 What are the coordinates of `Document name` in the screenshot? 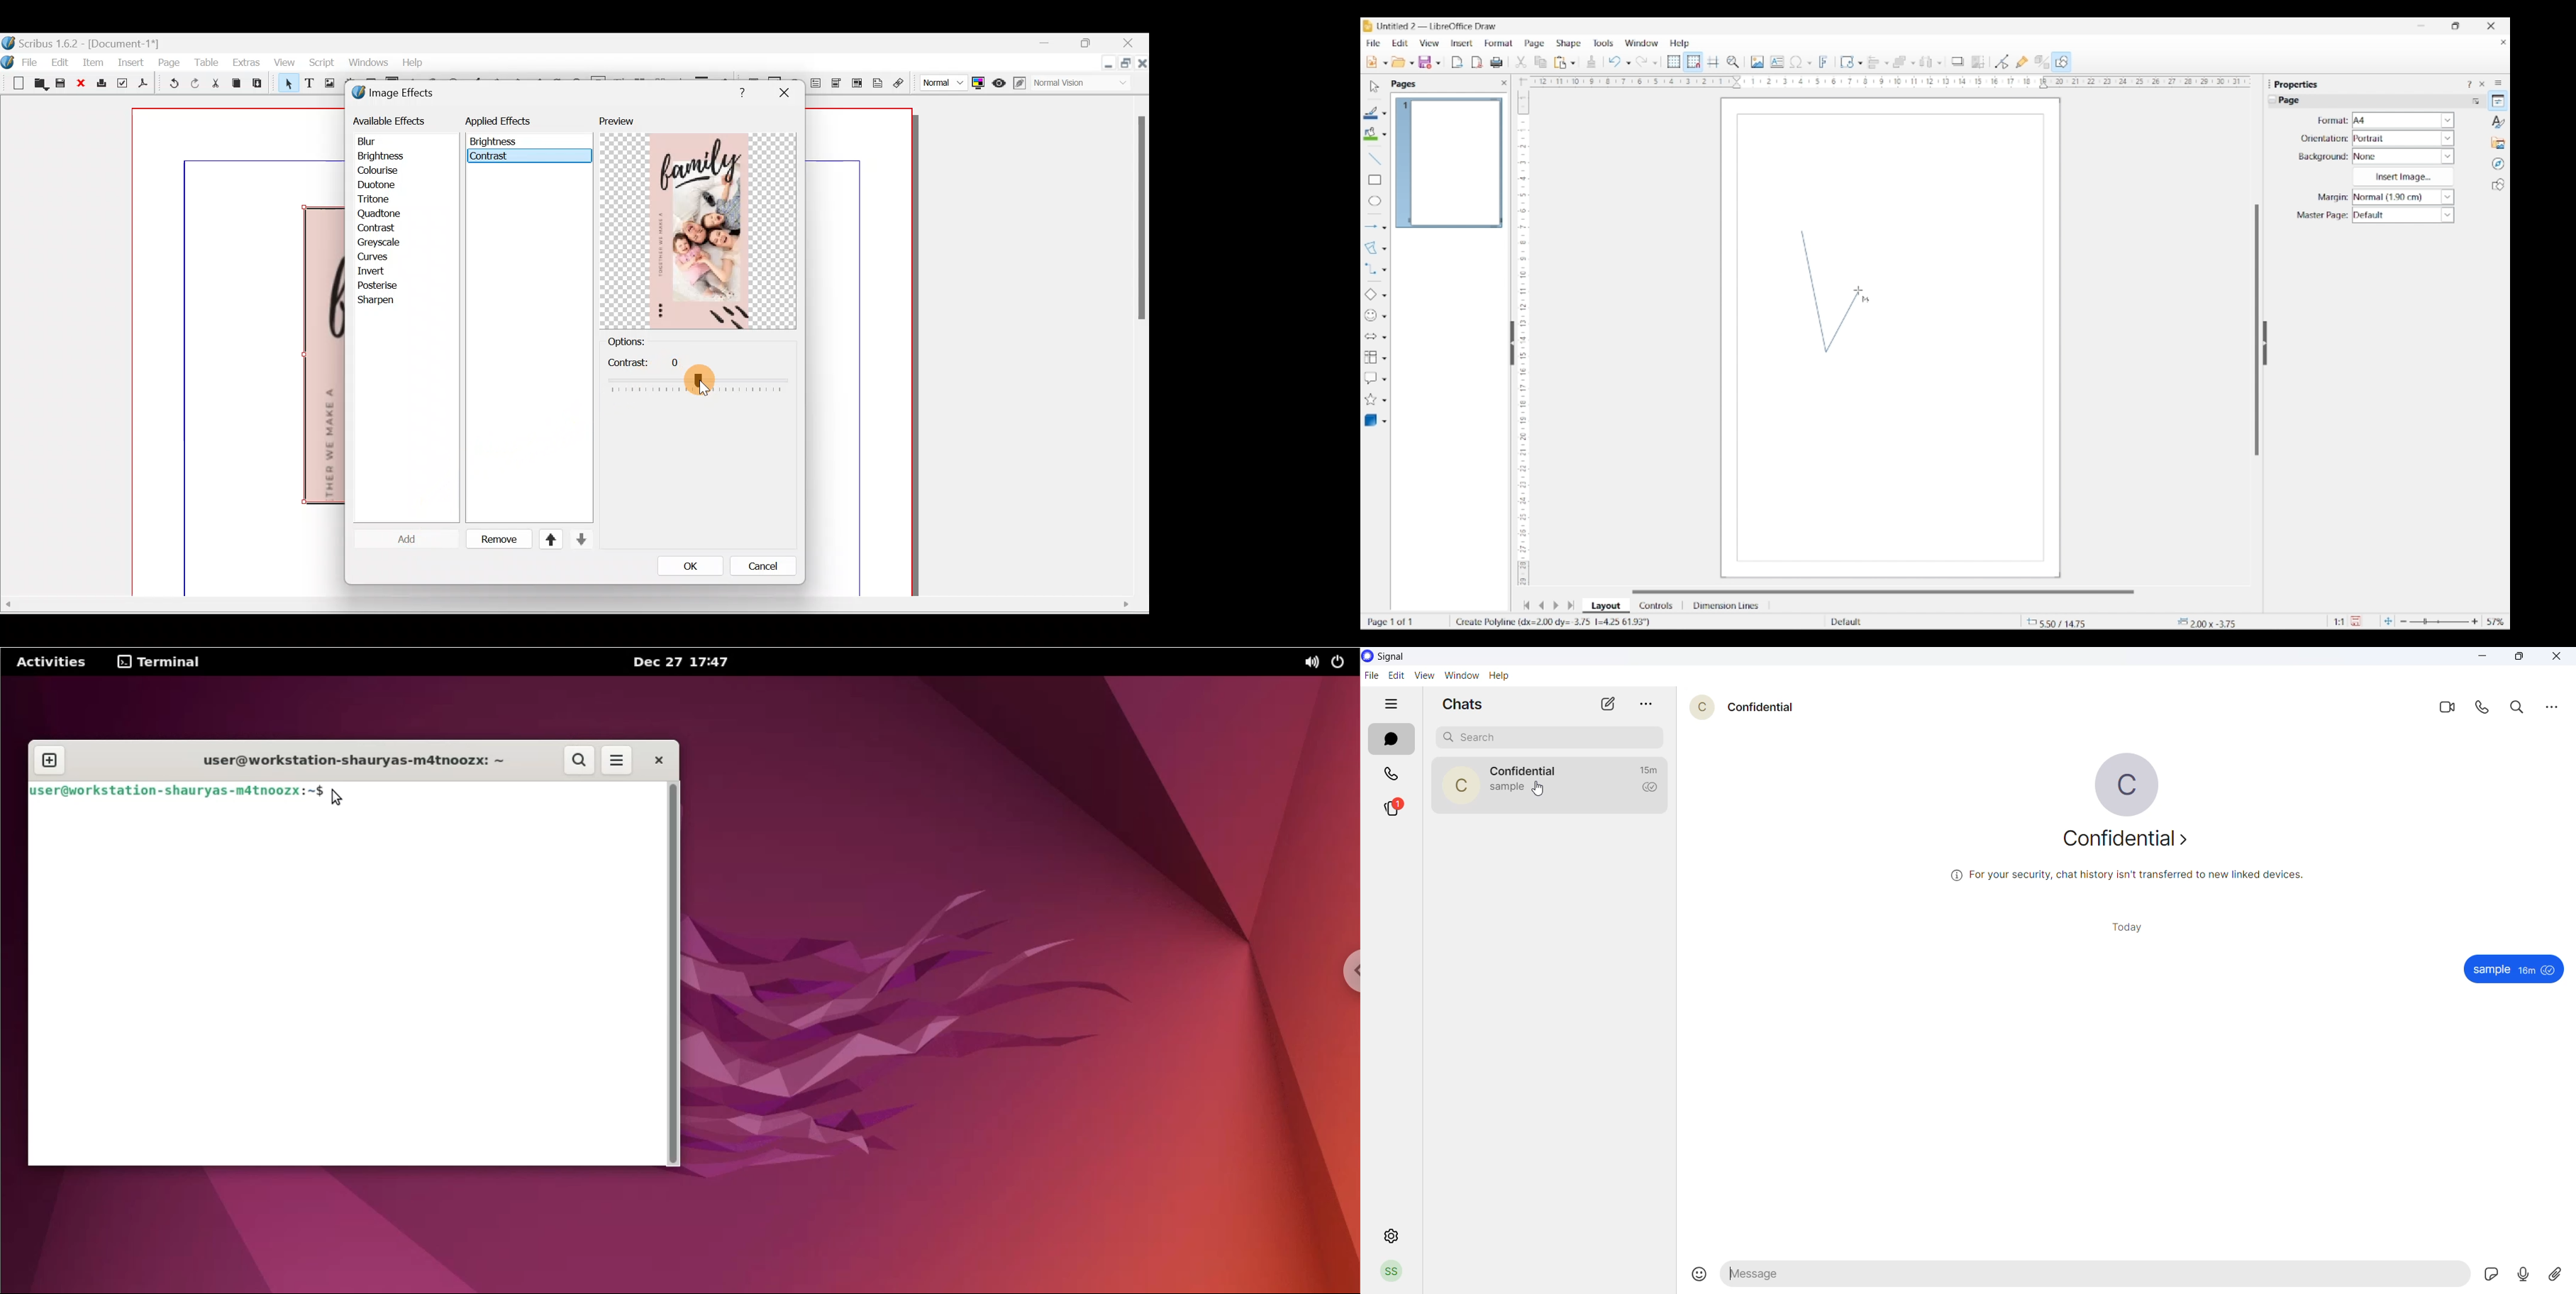 It's located at (82, 42).